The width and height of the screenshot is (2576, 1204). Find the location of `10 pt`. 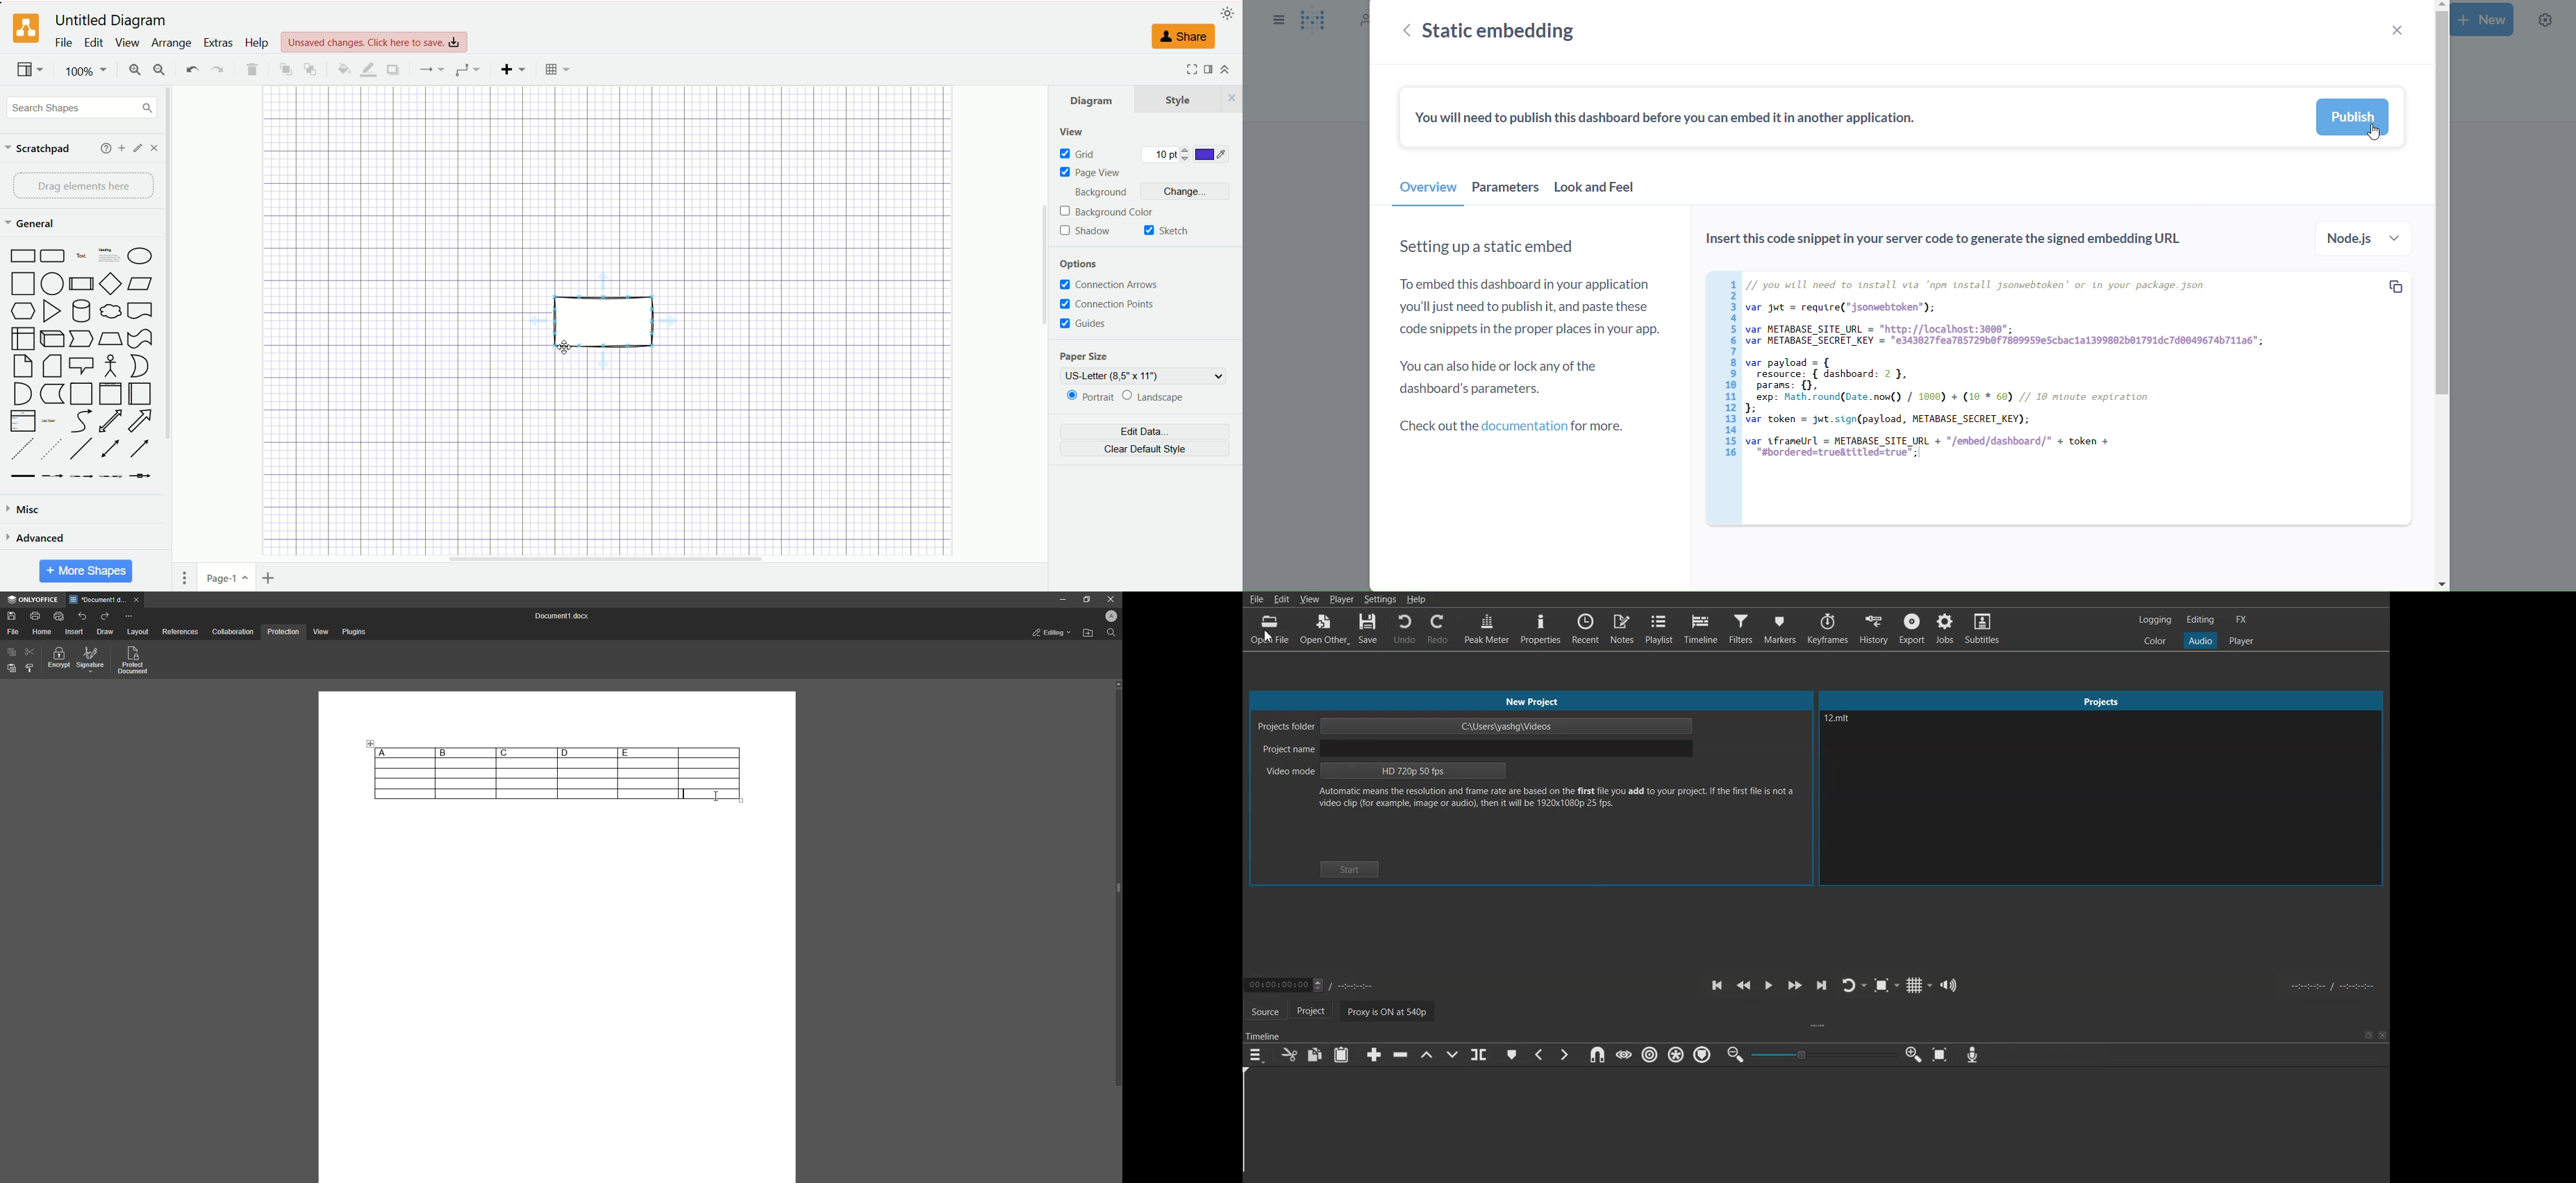

10 pt is located at coordinates (1167, 155).